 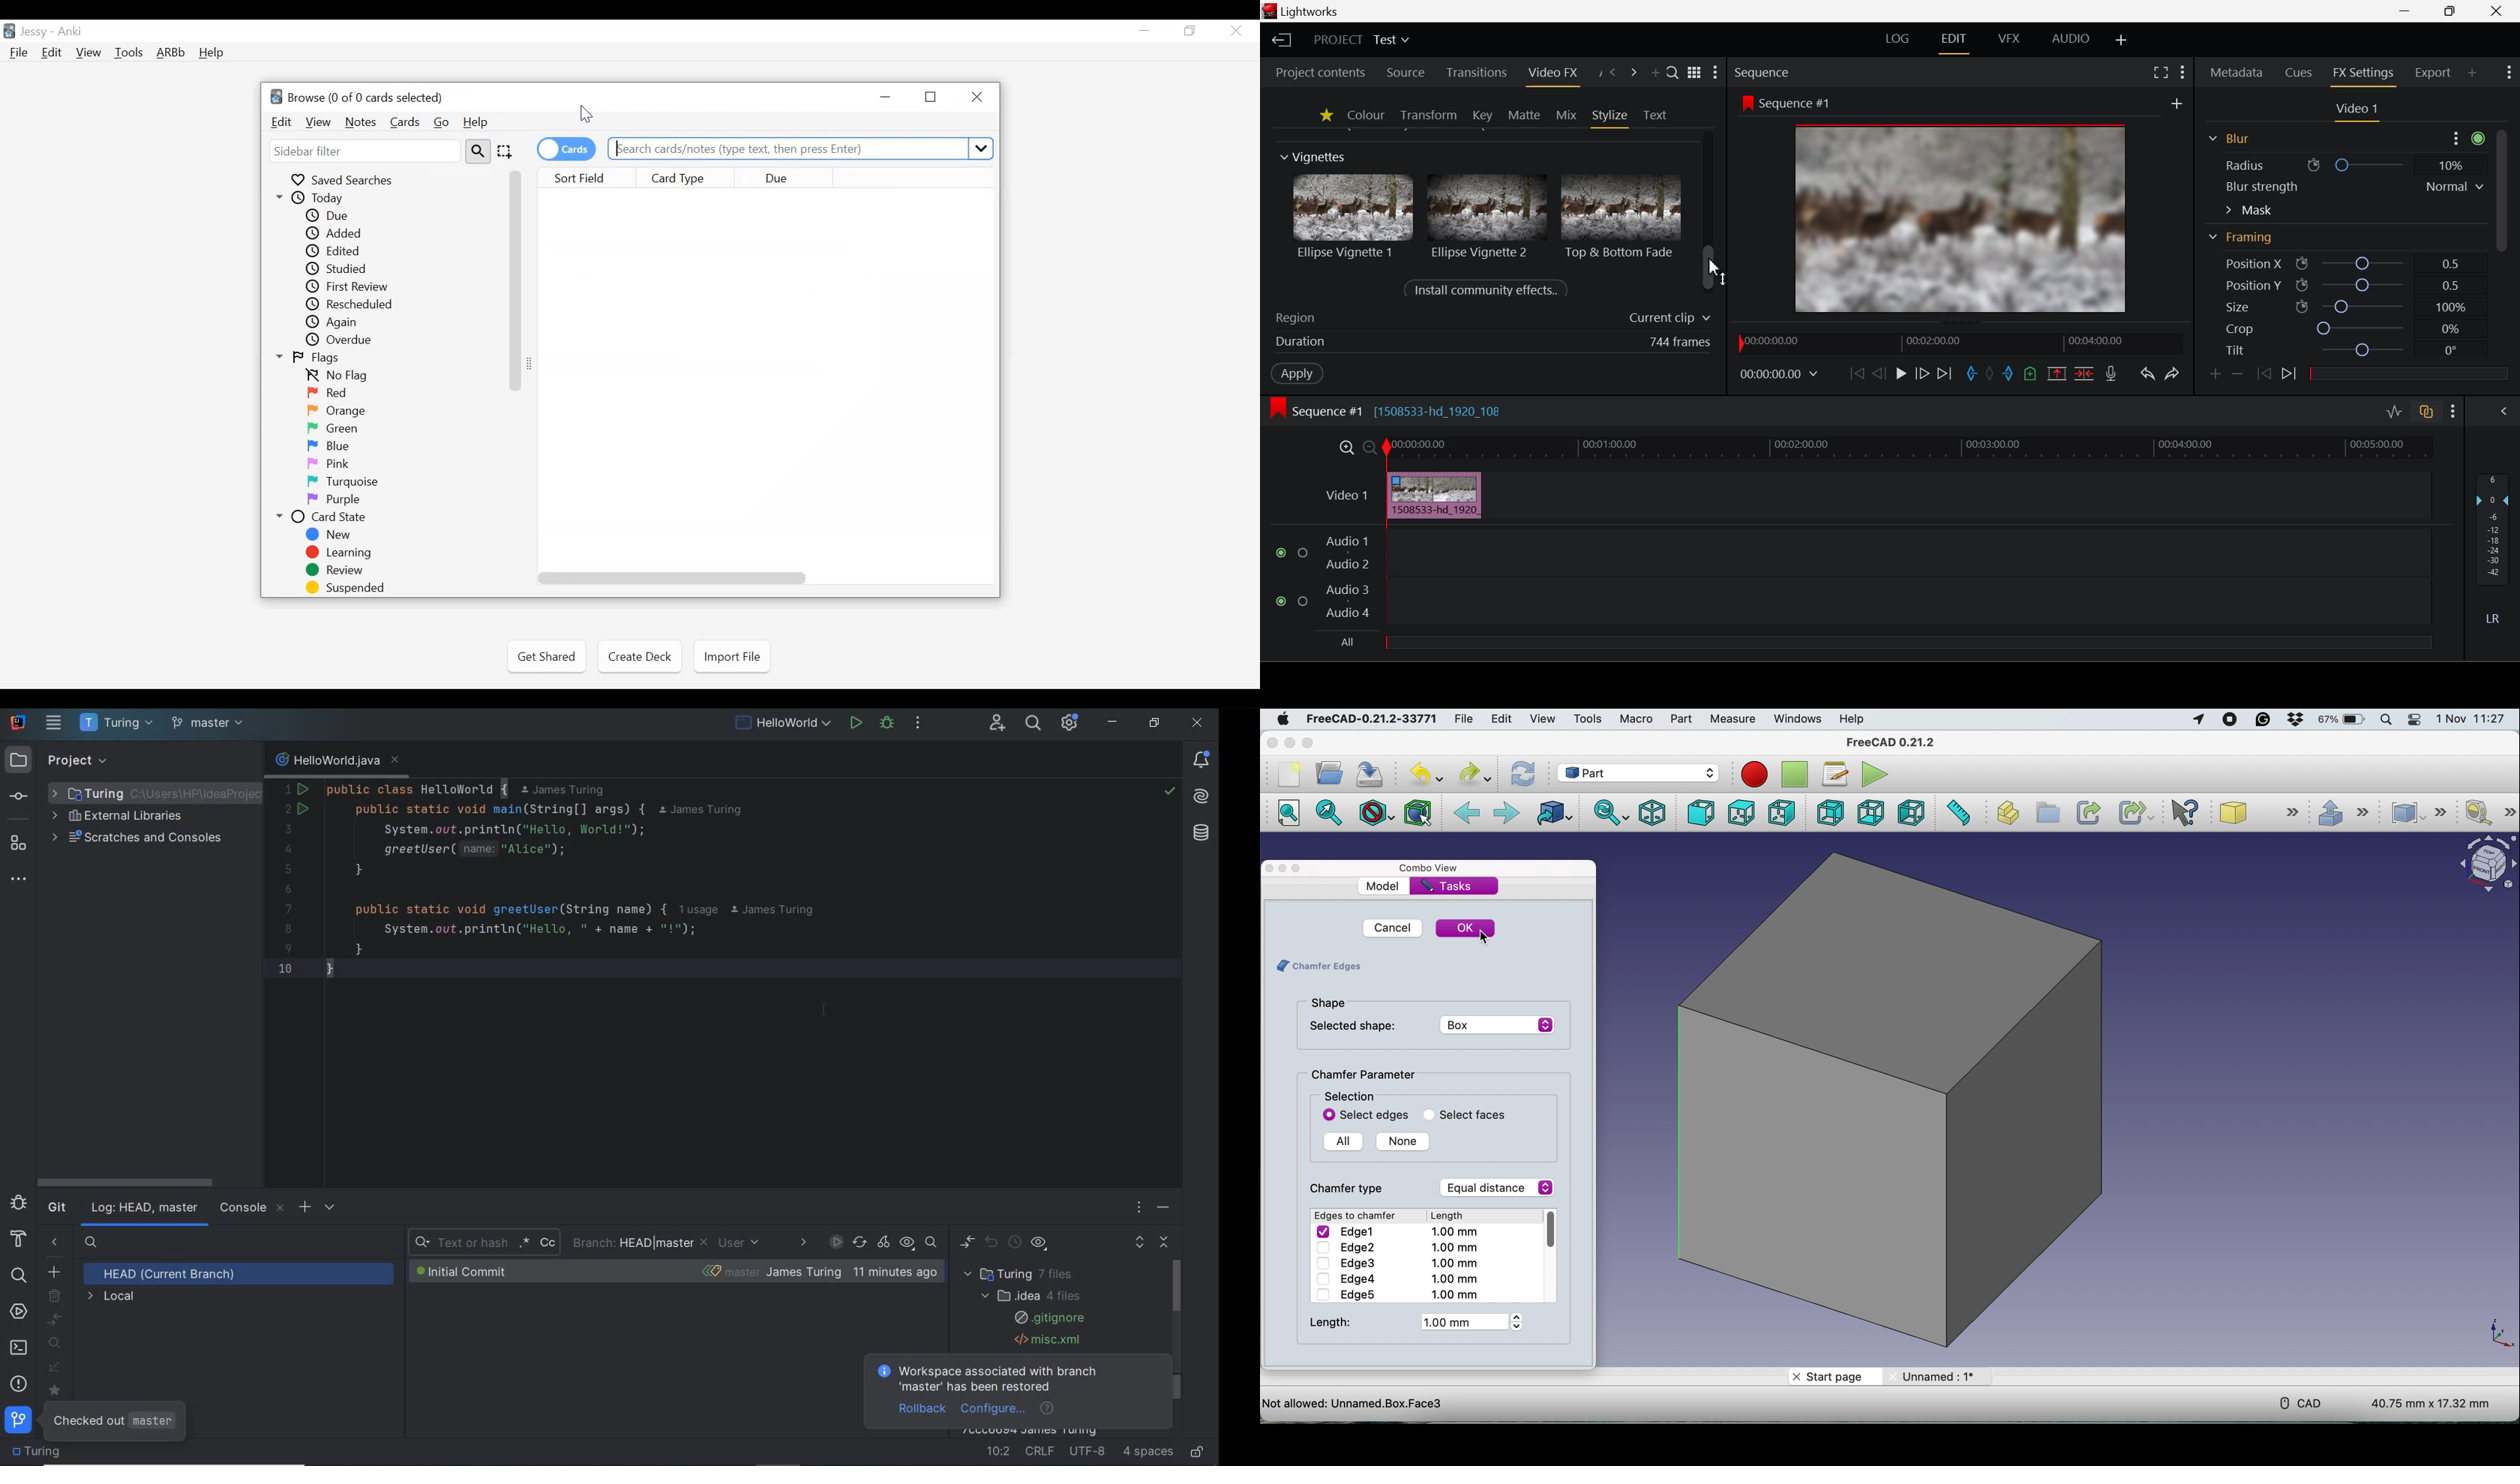 I want to click on none, so click(x=1406, y=1142).